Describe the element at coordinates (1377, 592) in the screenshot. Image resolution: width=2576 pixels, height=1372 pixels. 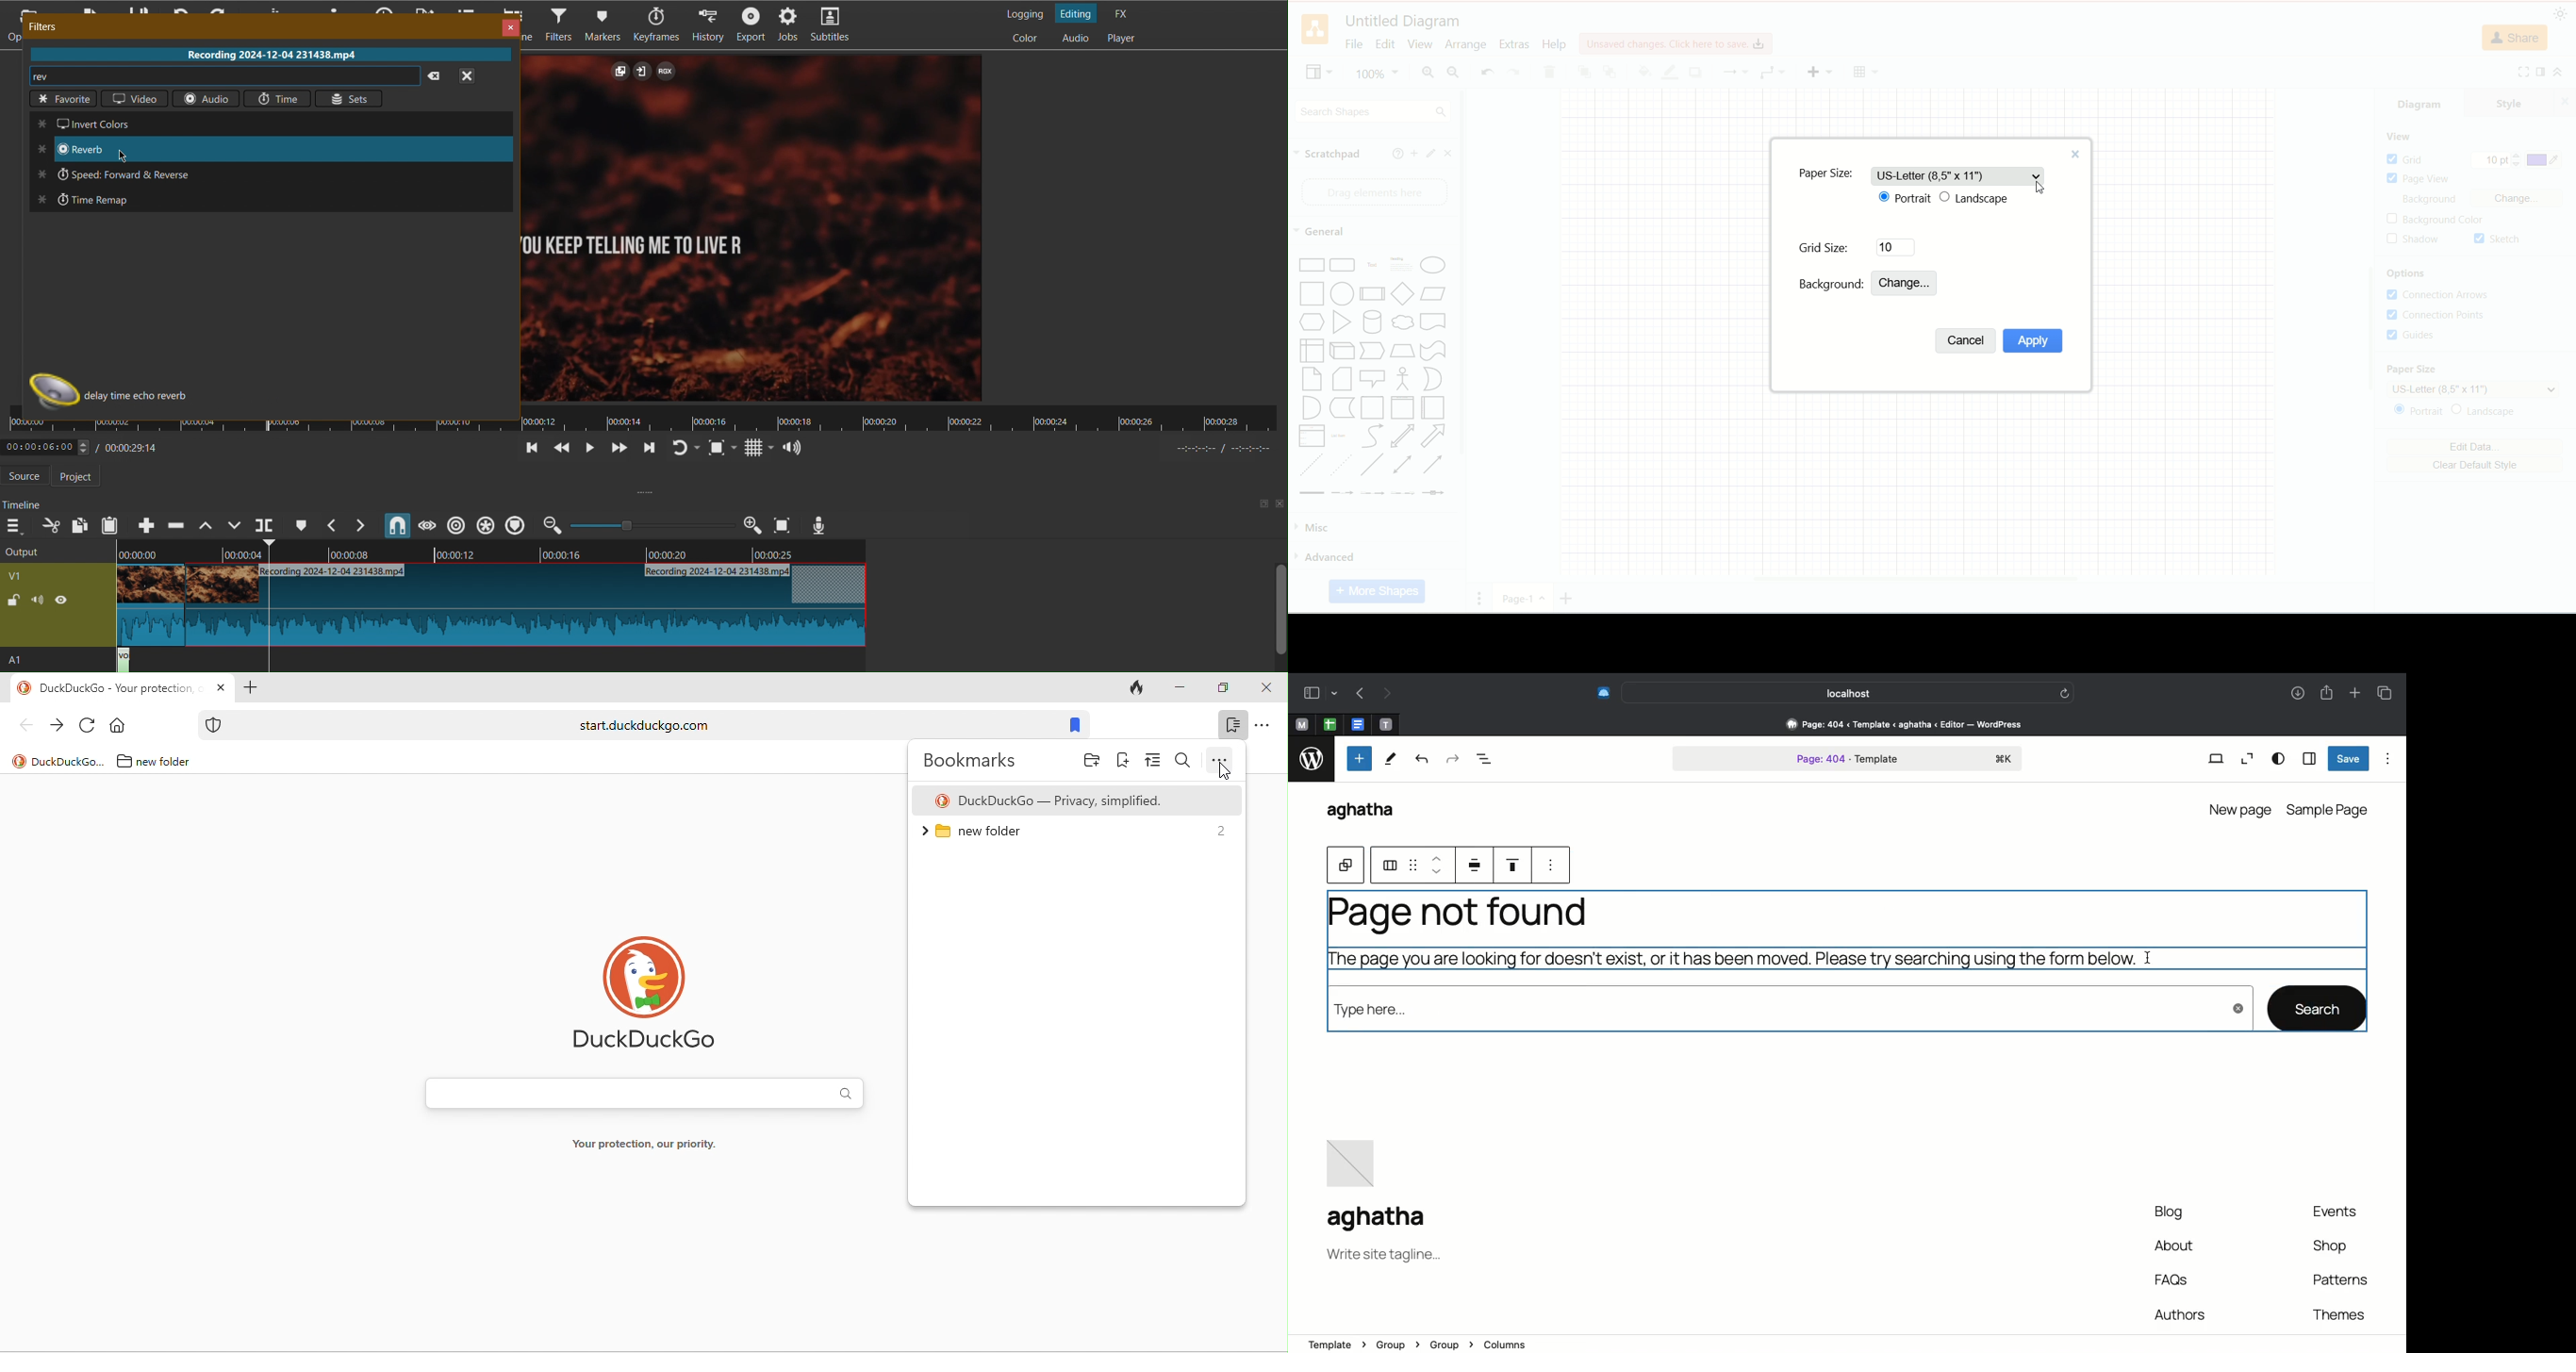
I see `more shapes` at that location.